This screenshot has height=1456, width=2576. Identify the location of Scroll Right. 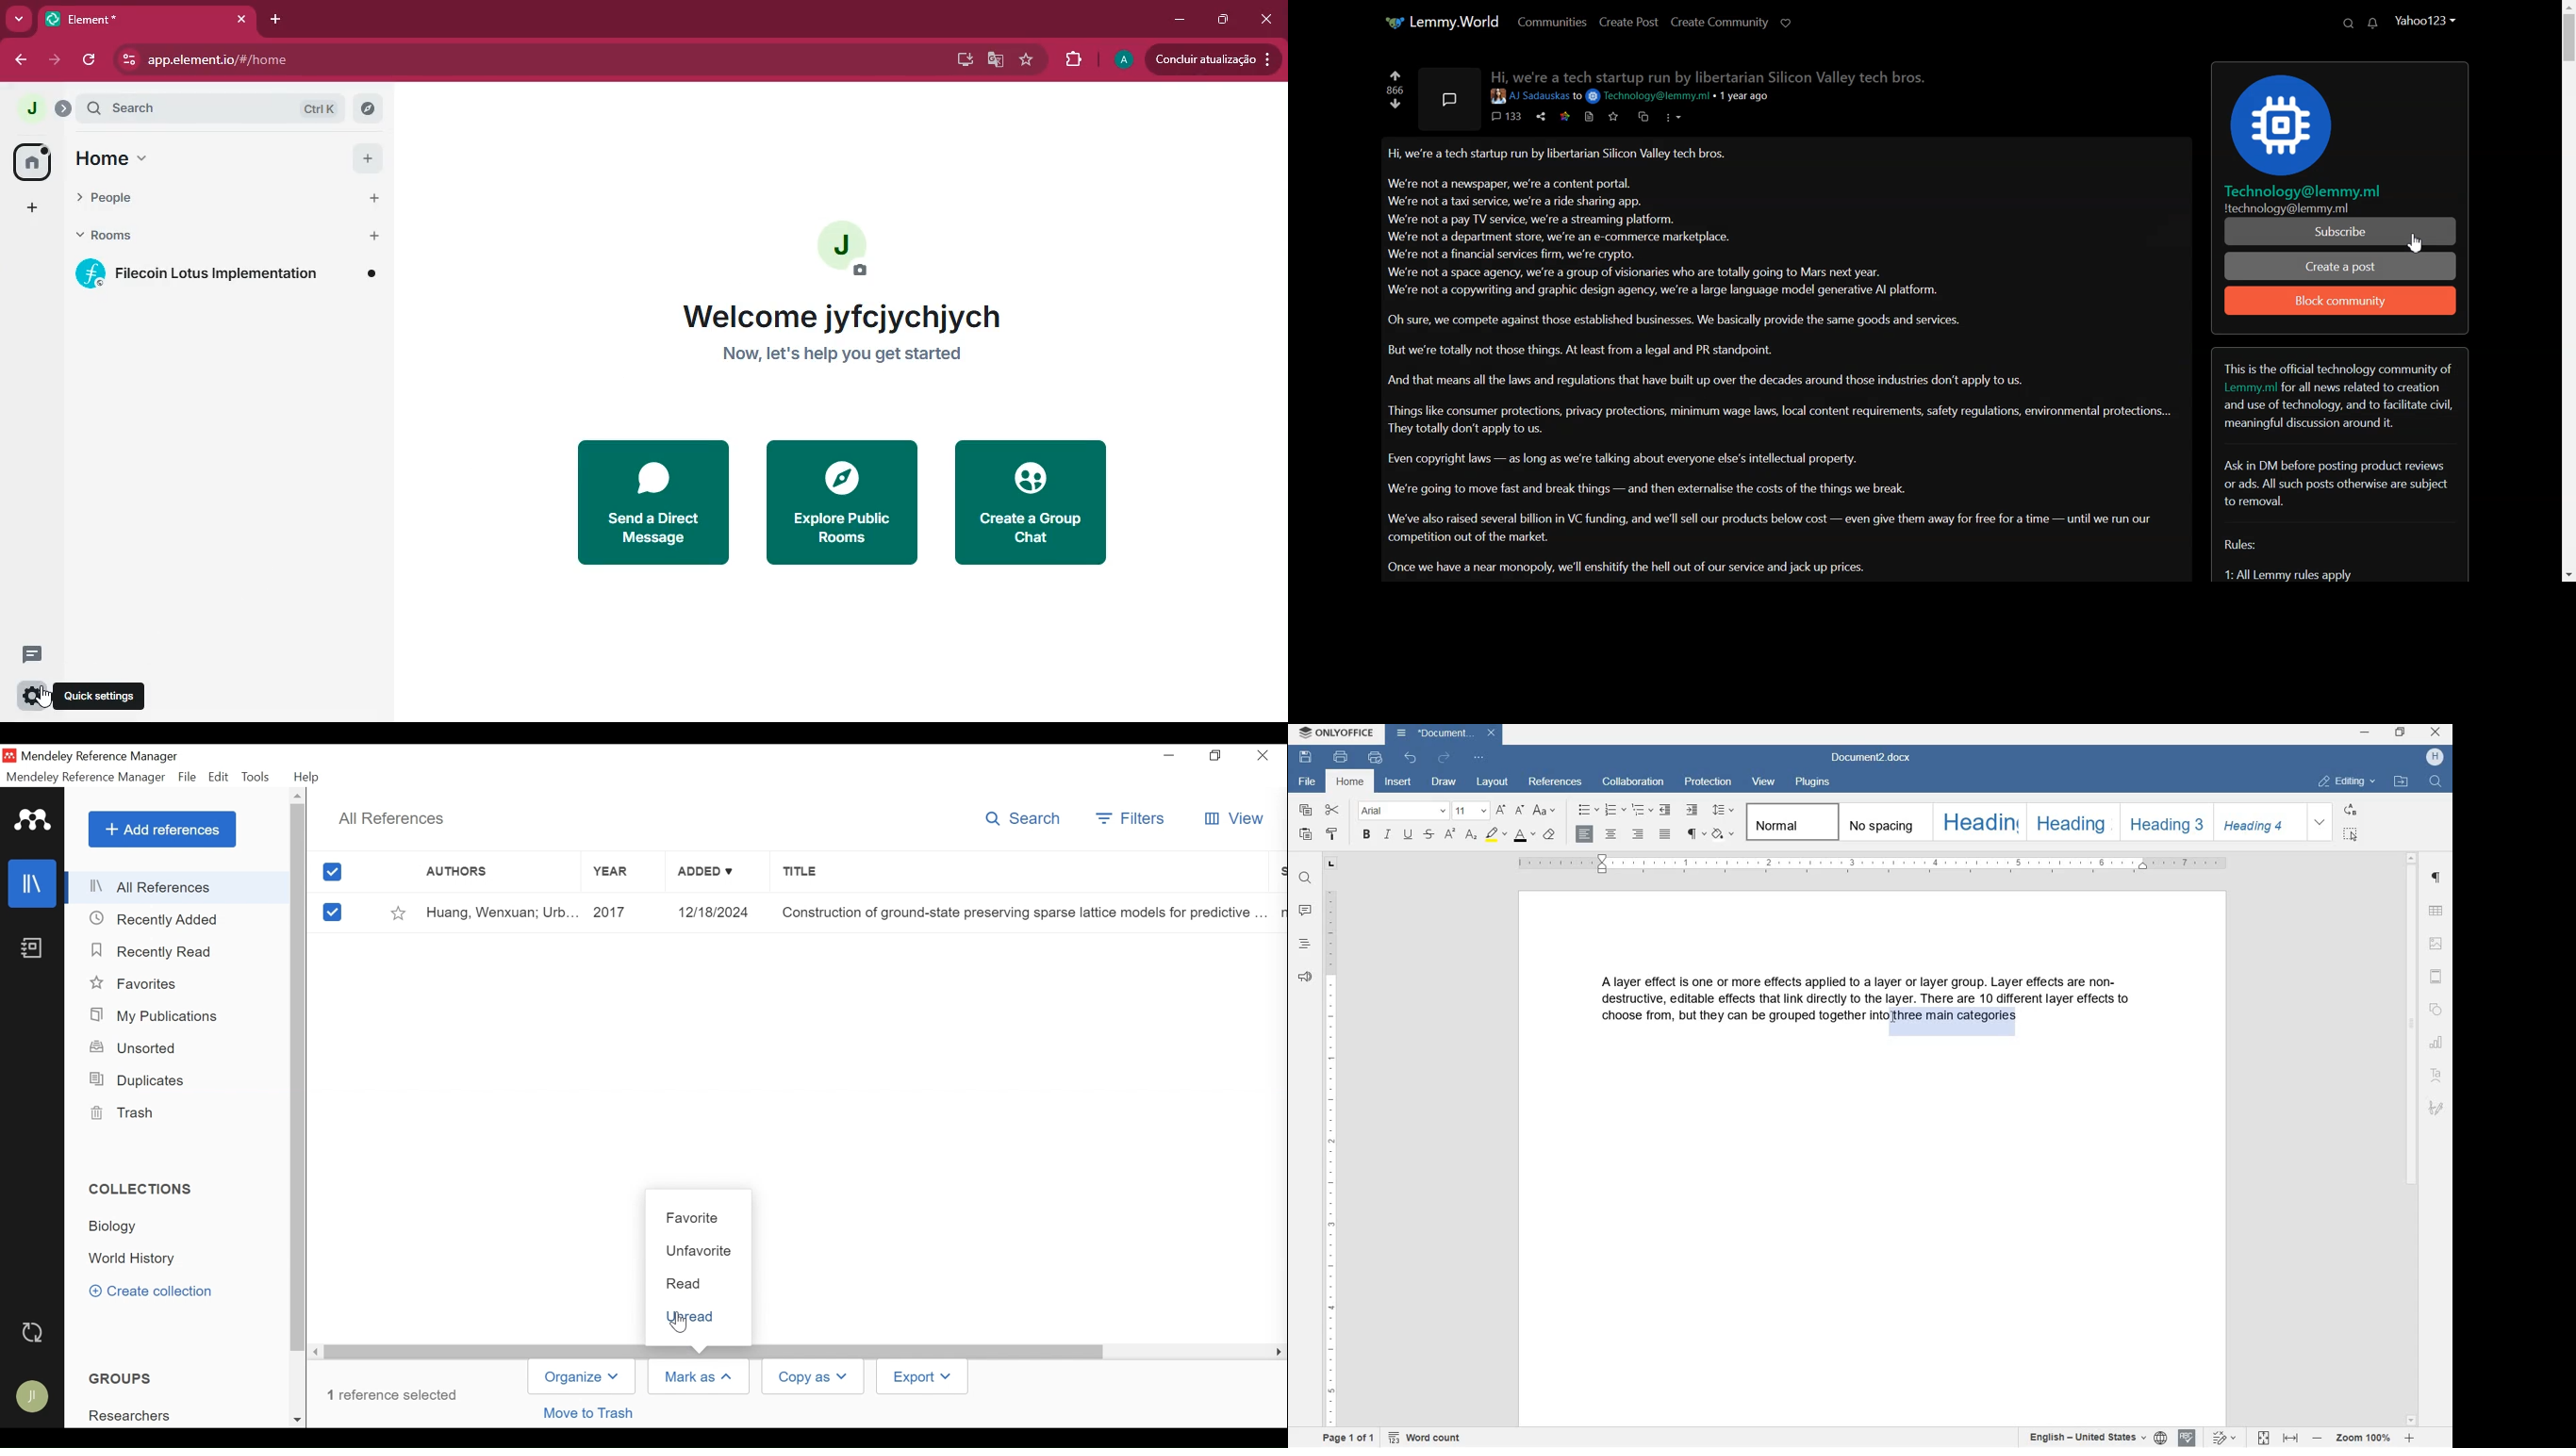
(313, 1351).